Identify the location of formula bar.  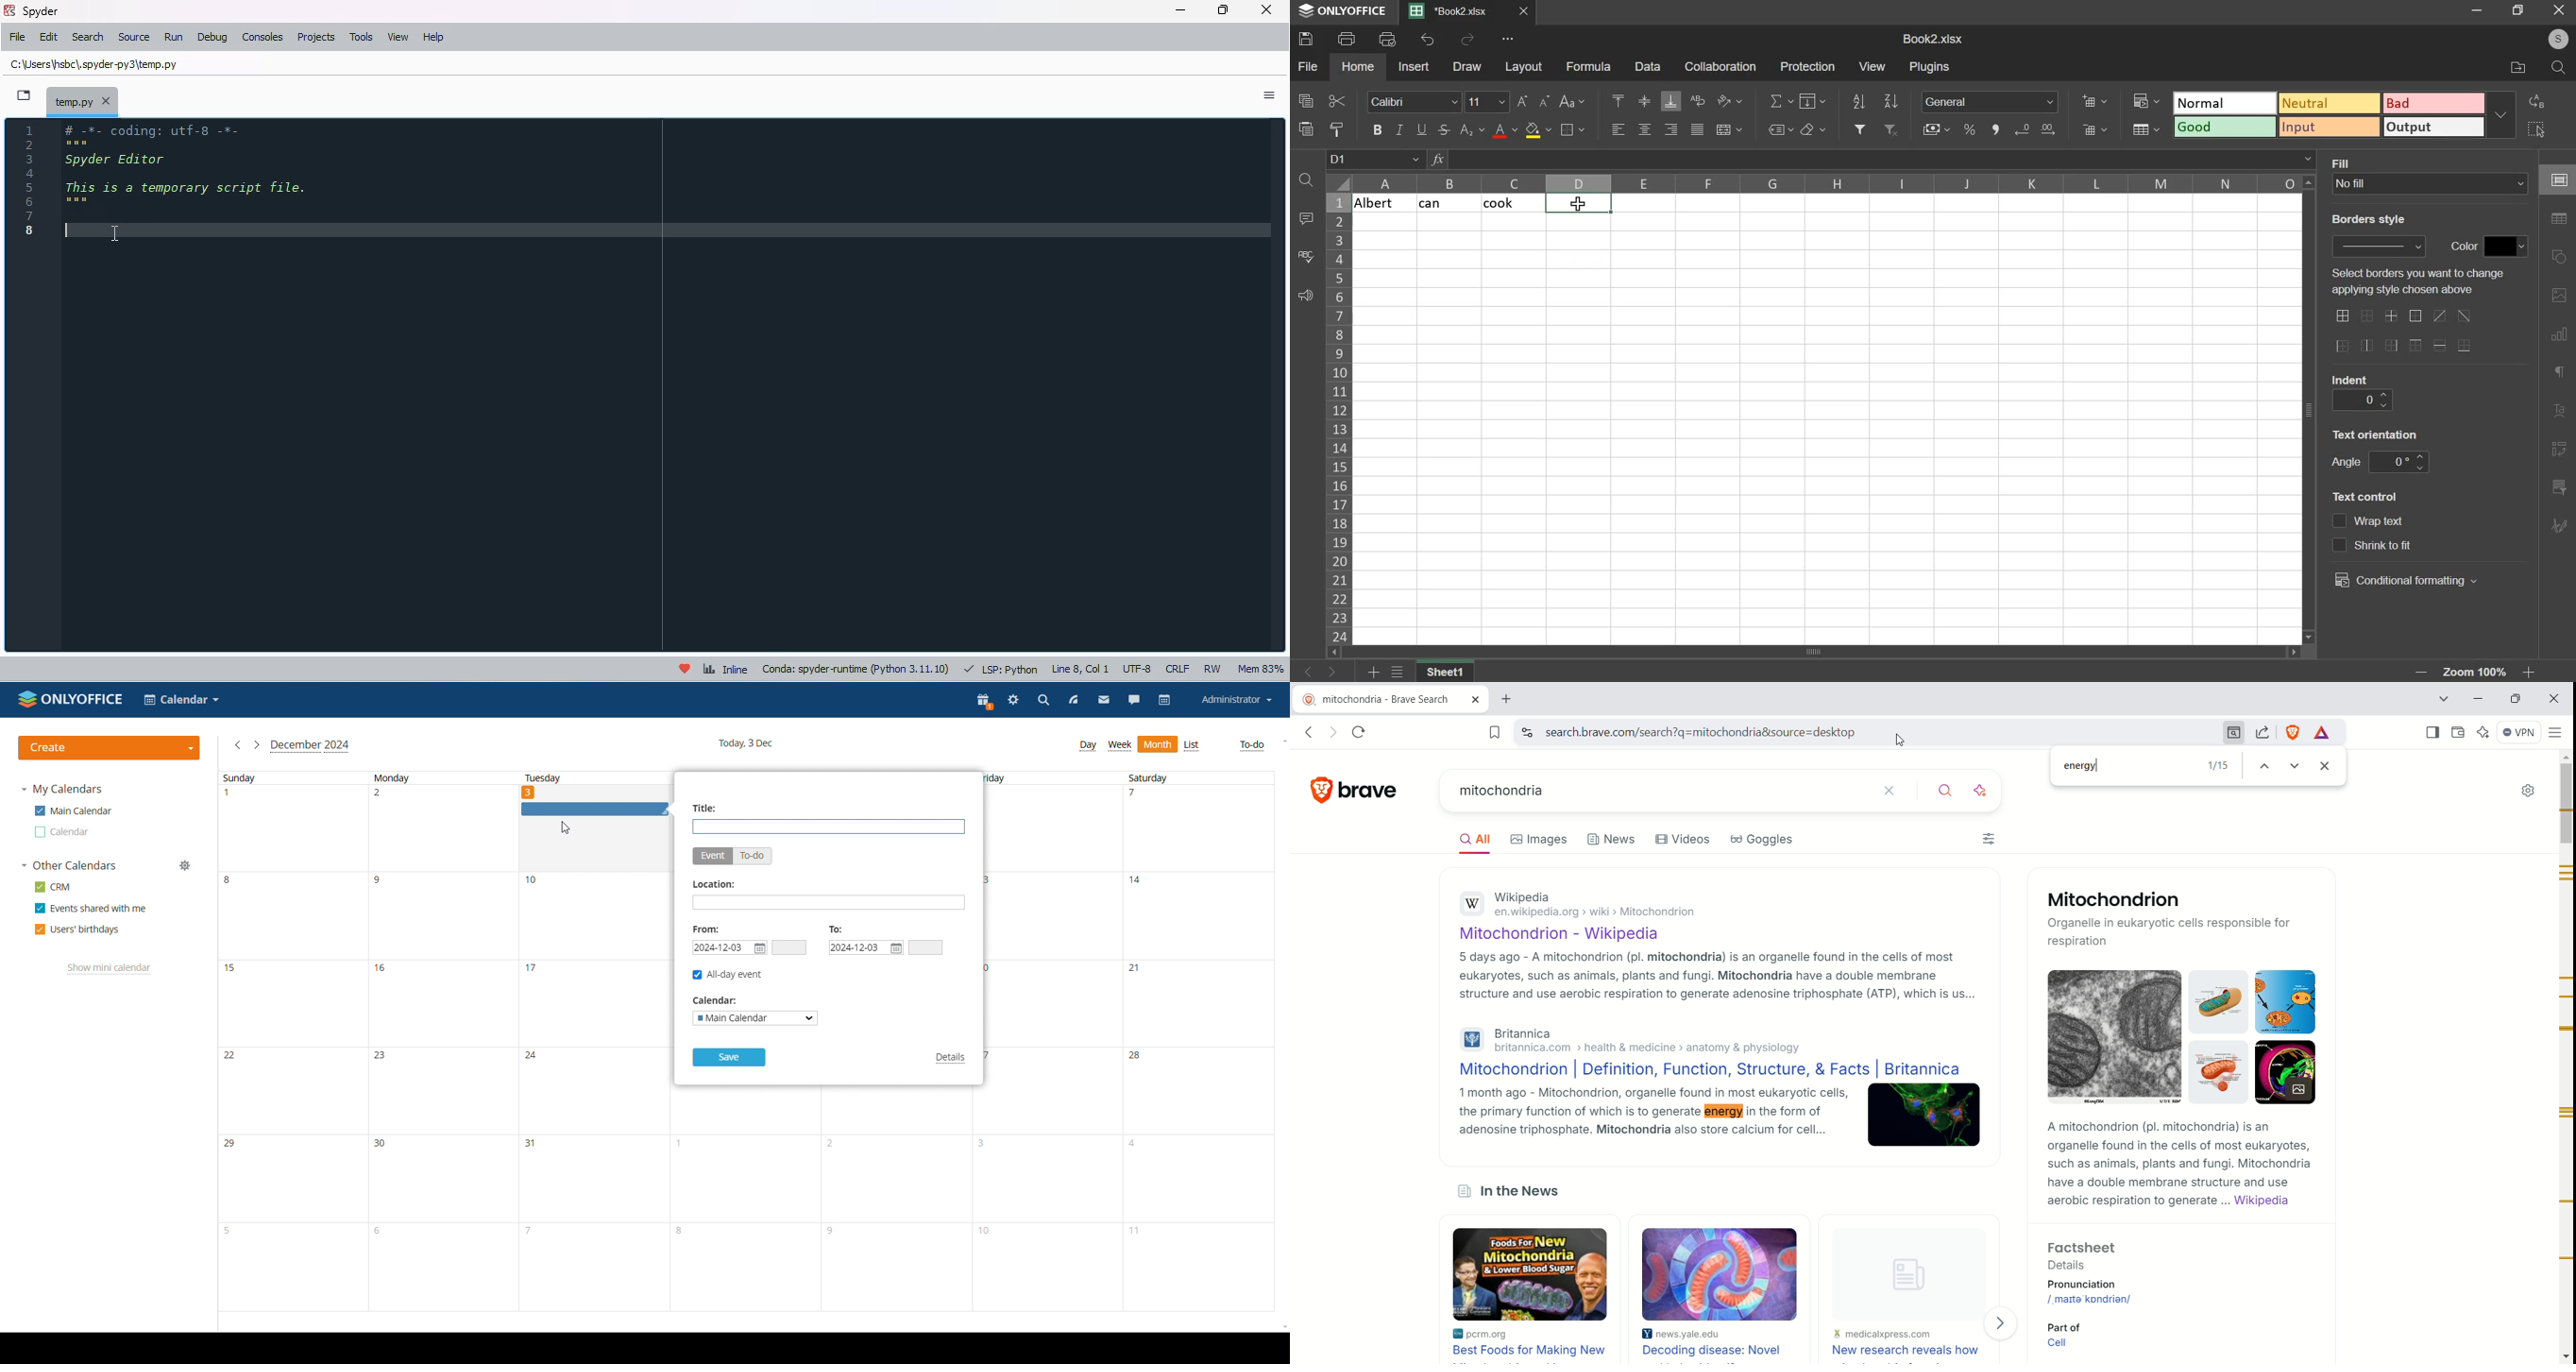
(1883, 159).